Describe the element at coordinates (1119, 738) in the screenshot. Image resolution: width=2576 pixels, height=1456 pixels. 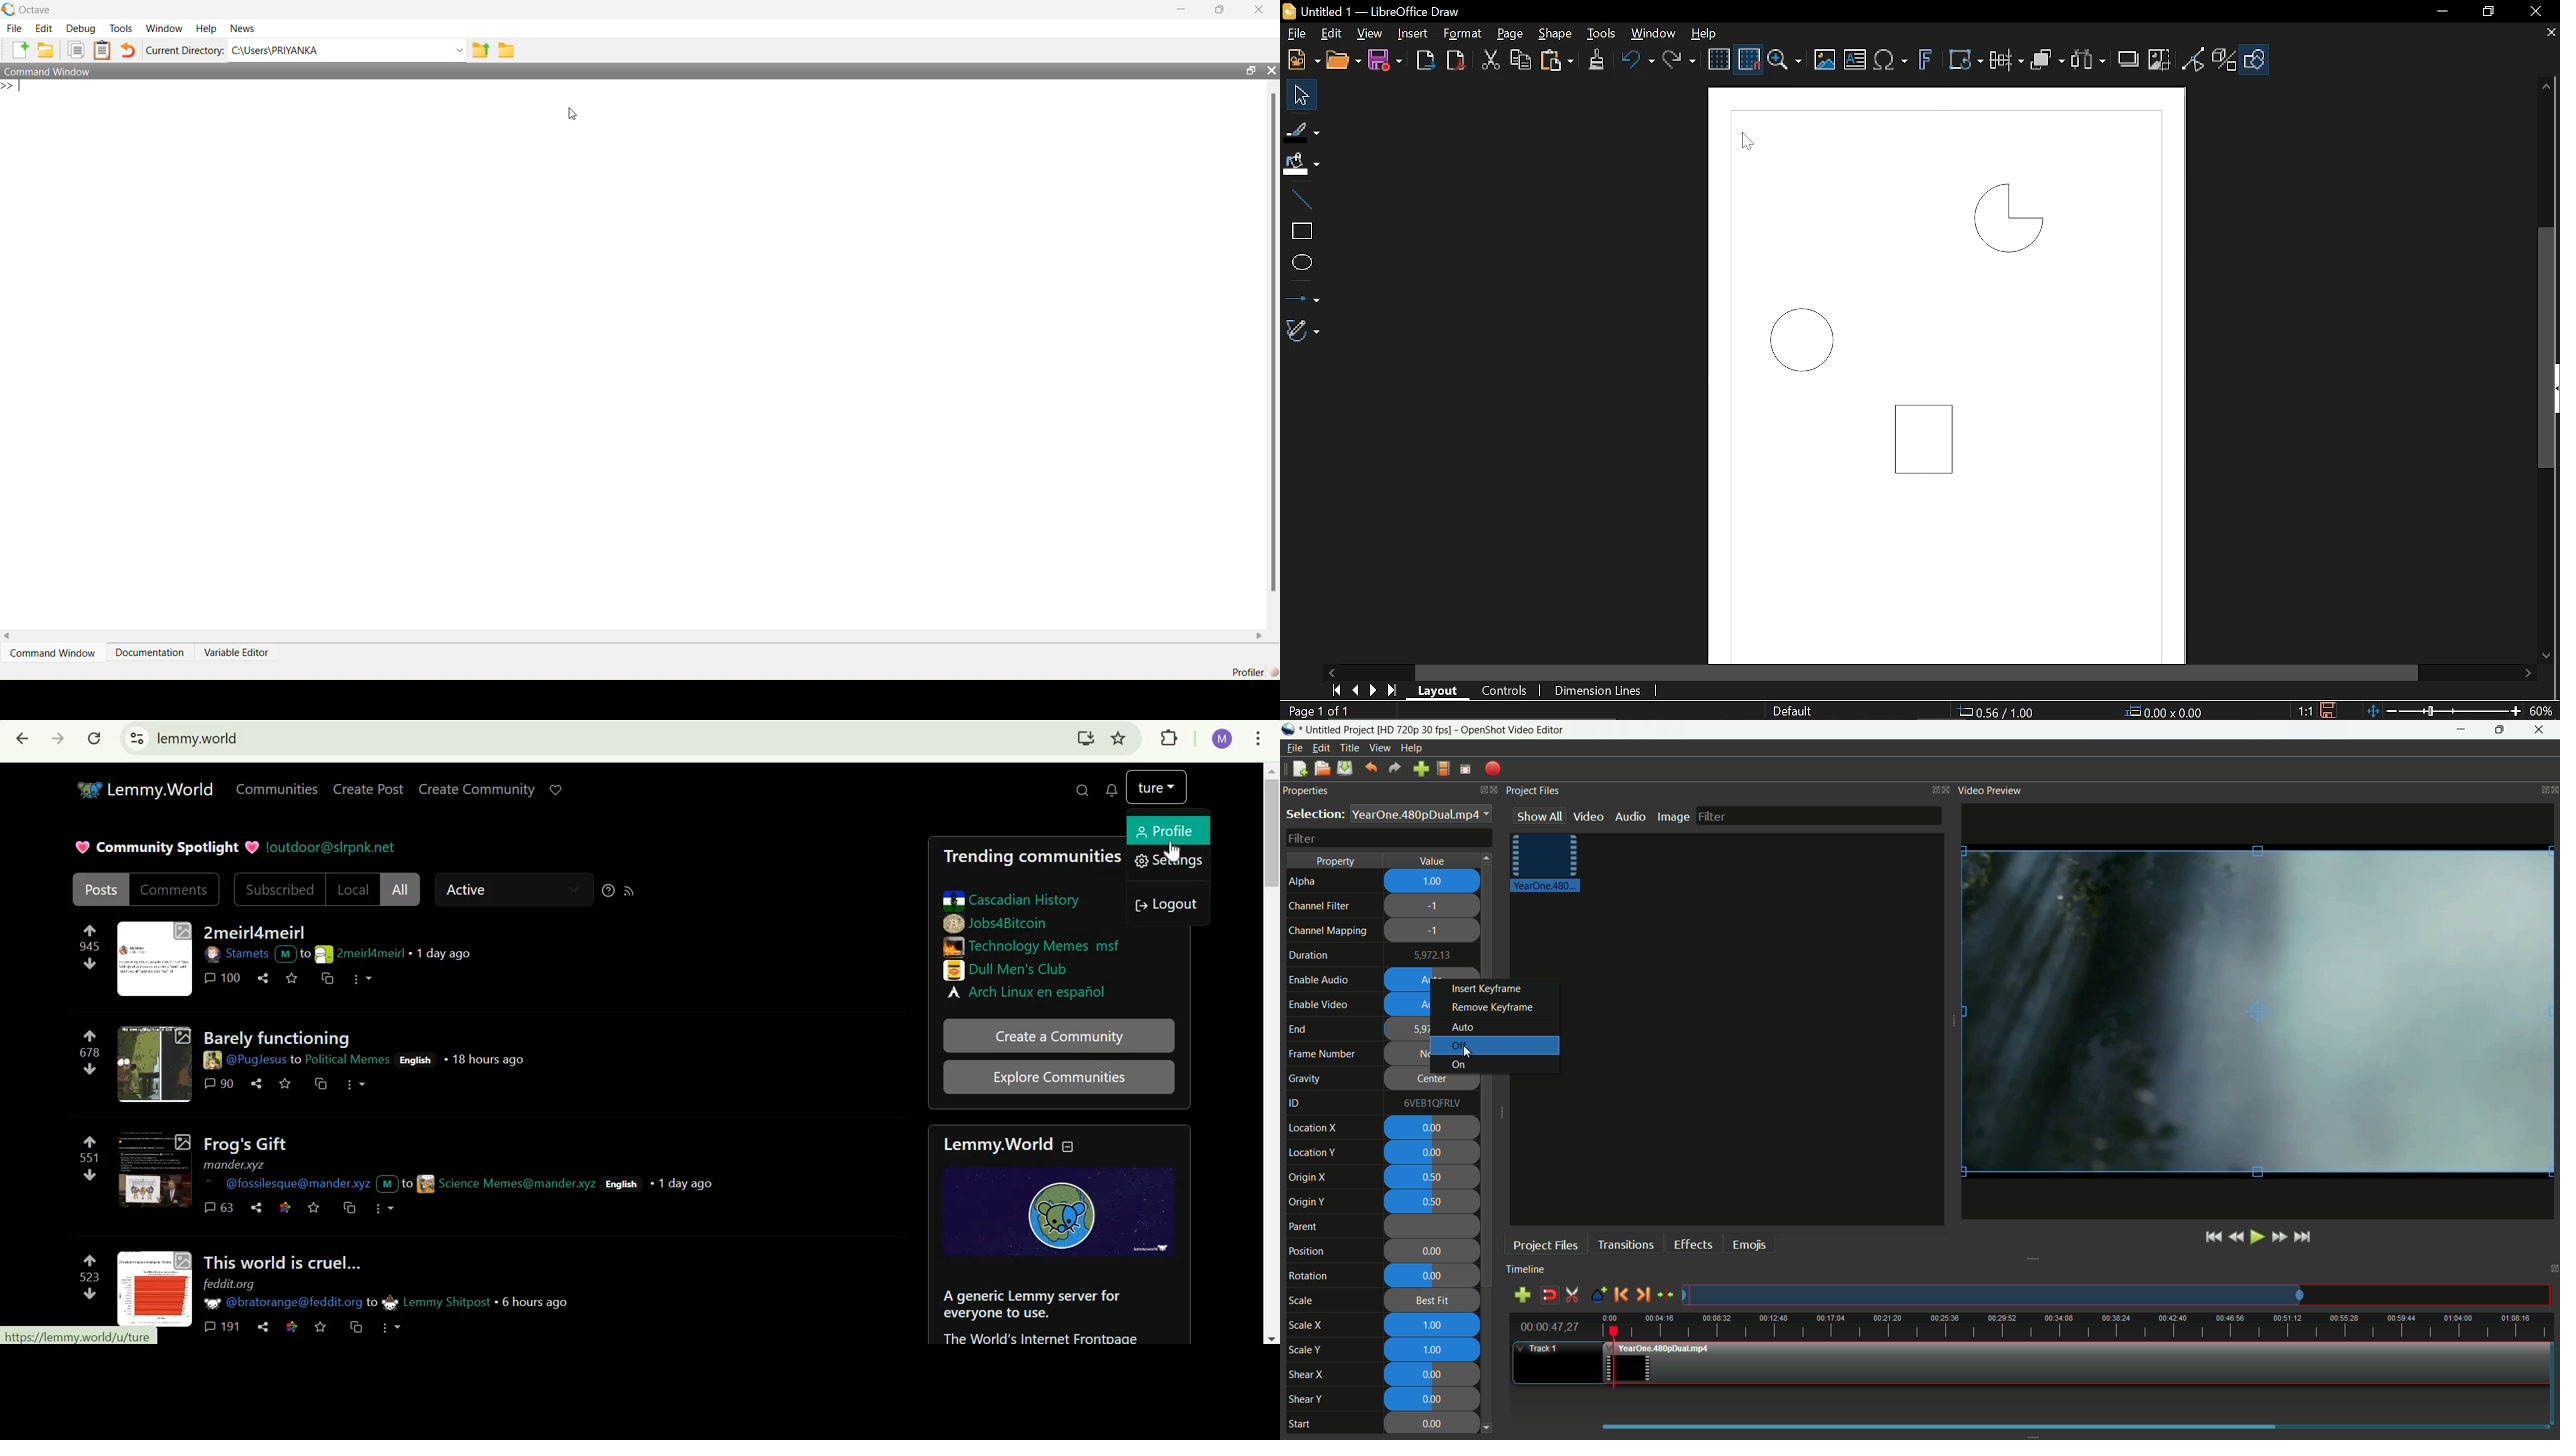
I see `bookmark this tab` at that location.